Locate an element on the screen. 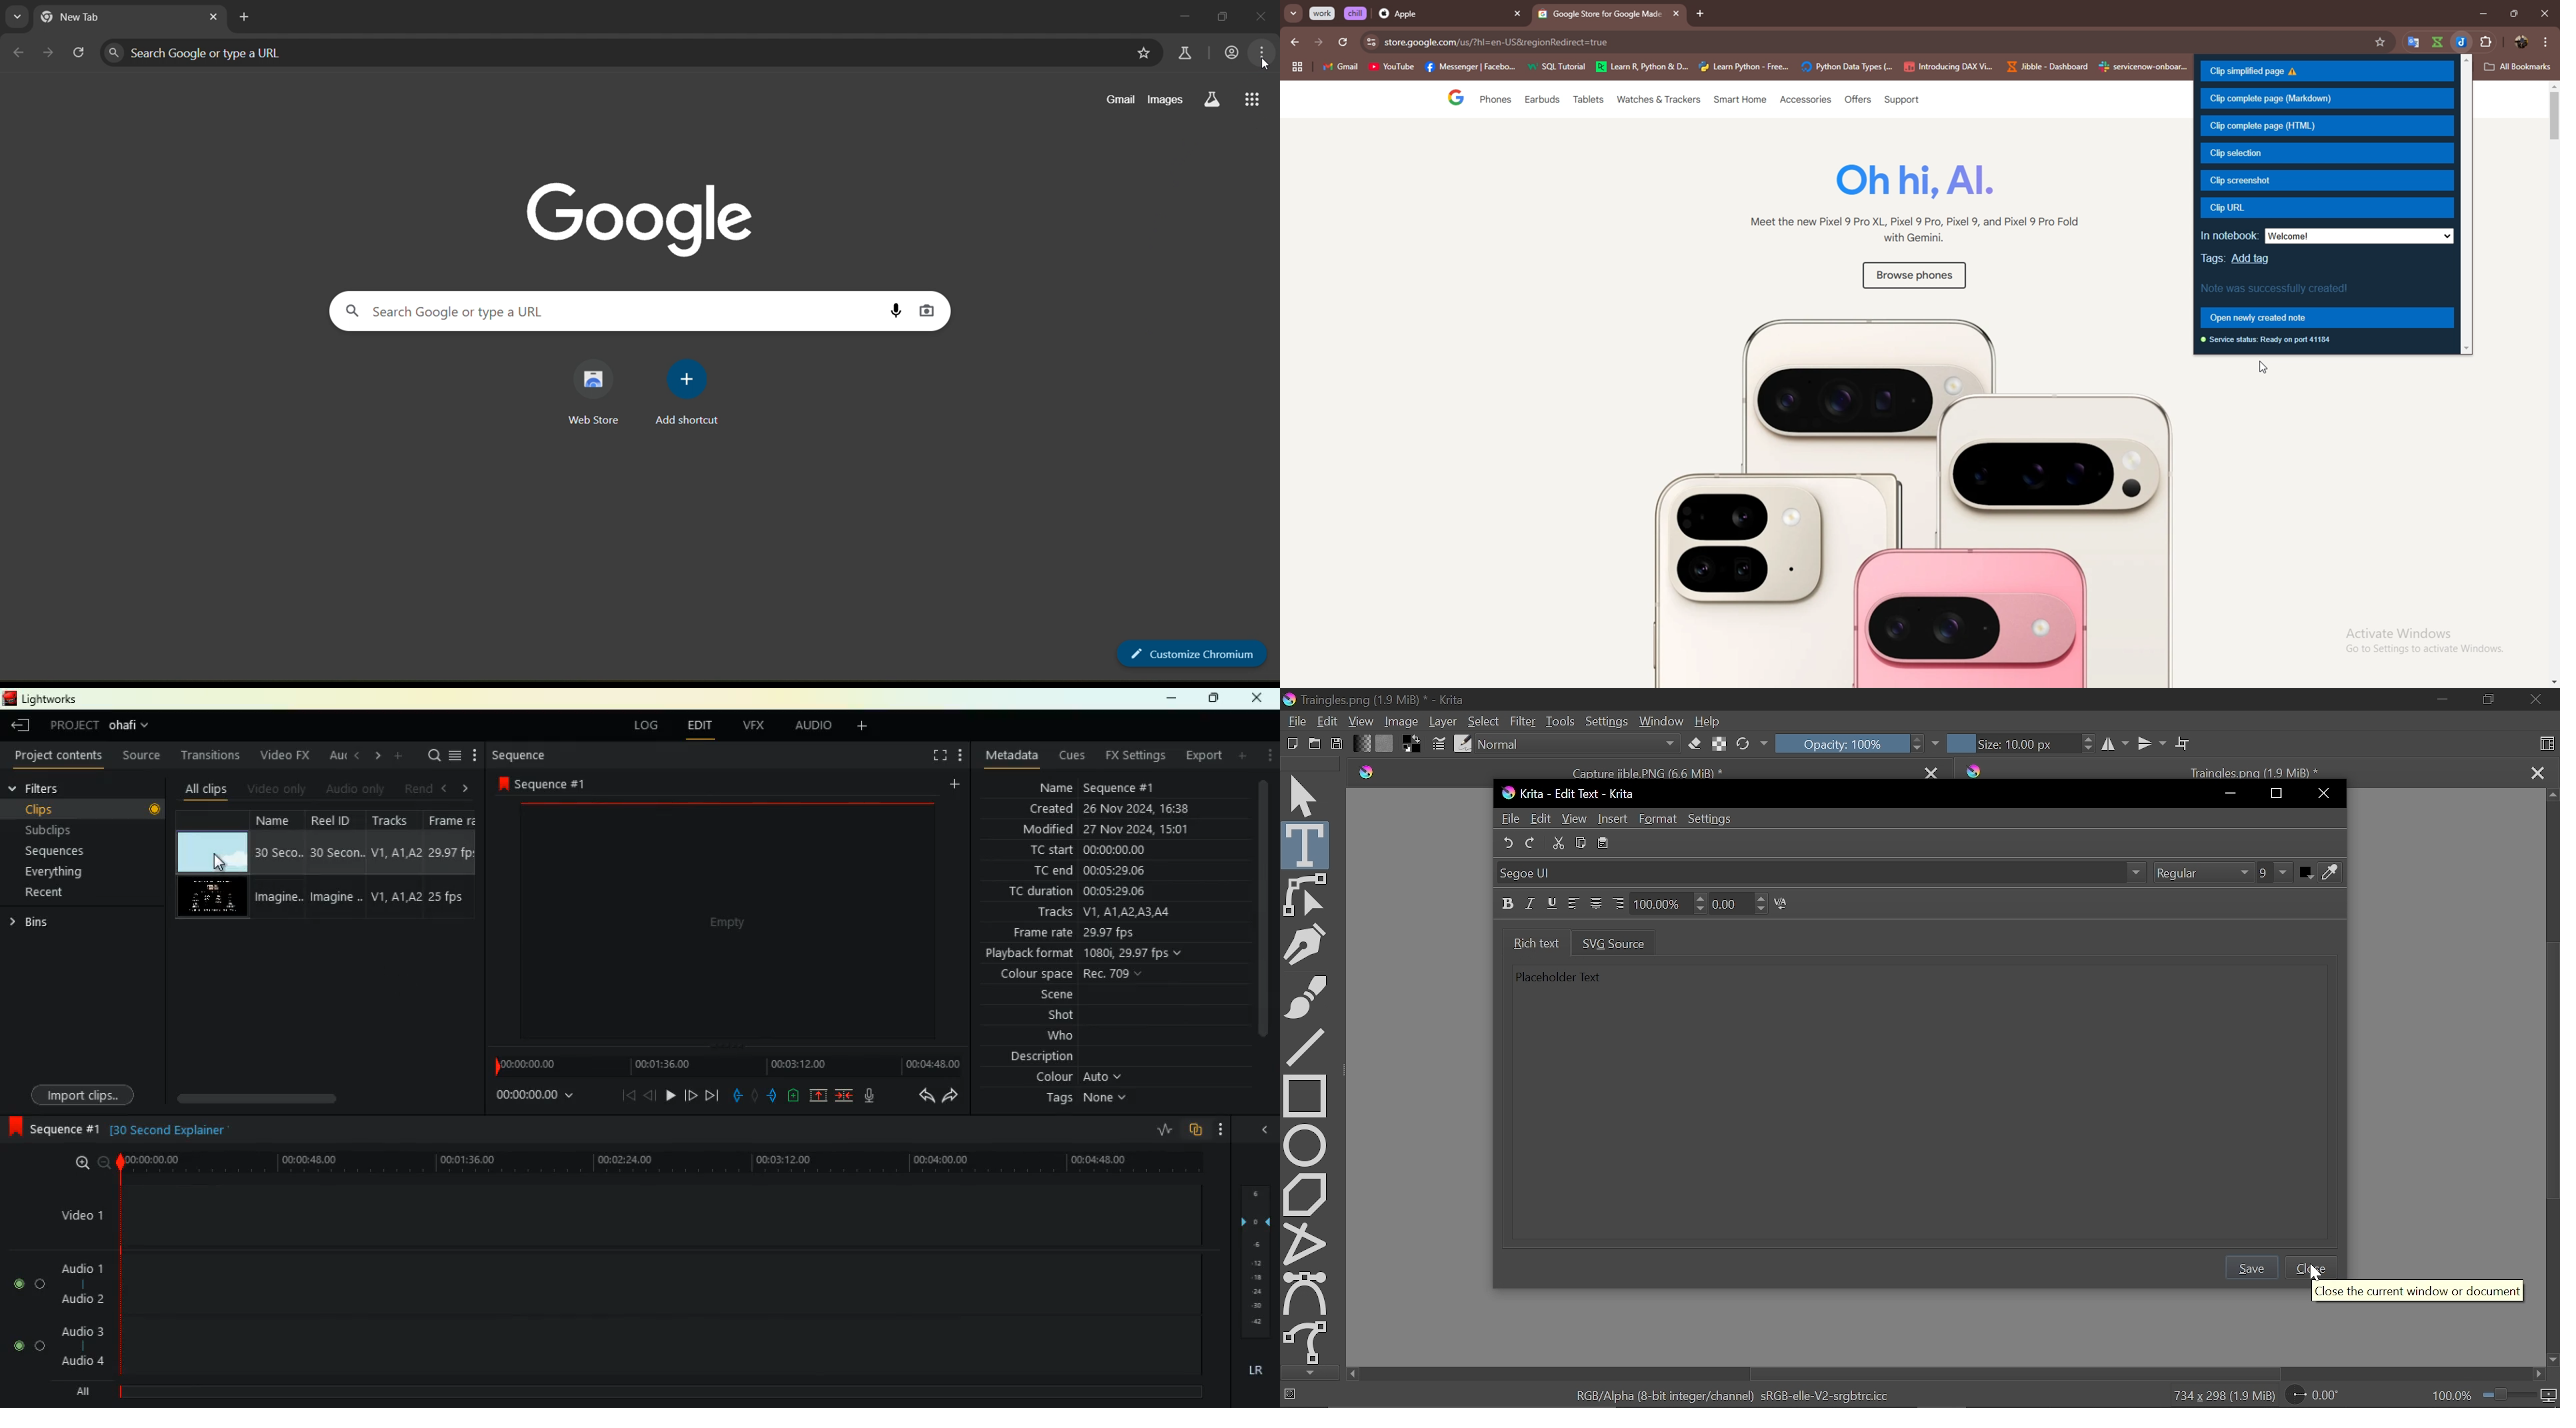 The image size is (2576, 1428). add is located at coordinates (952, 787).